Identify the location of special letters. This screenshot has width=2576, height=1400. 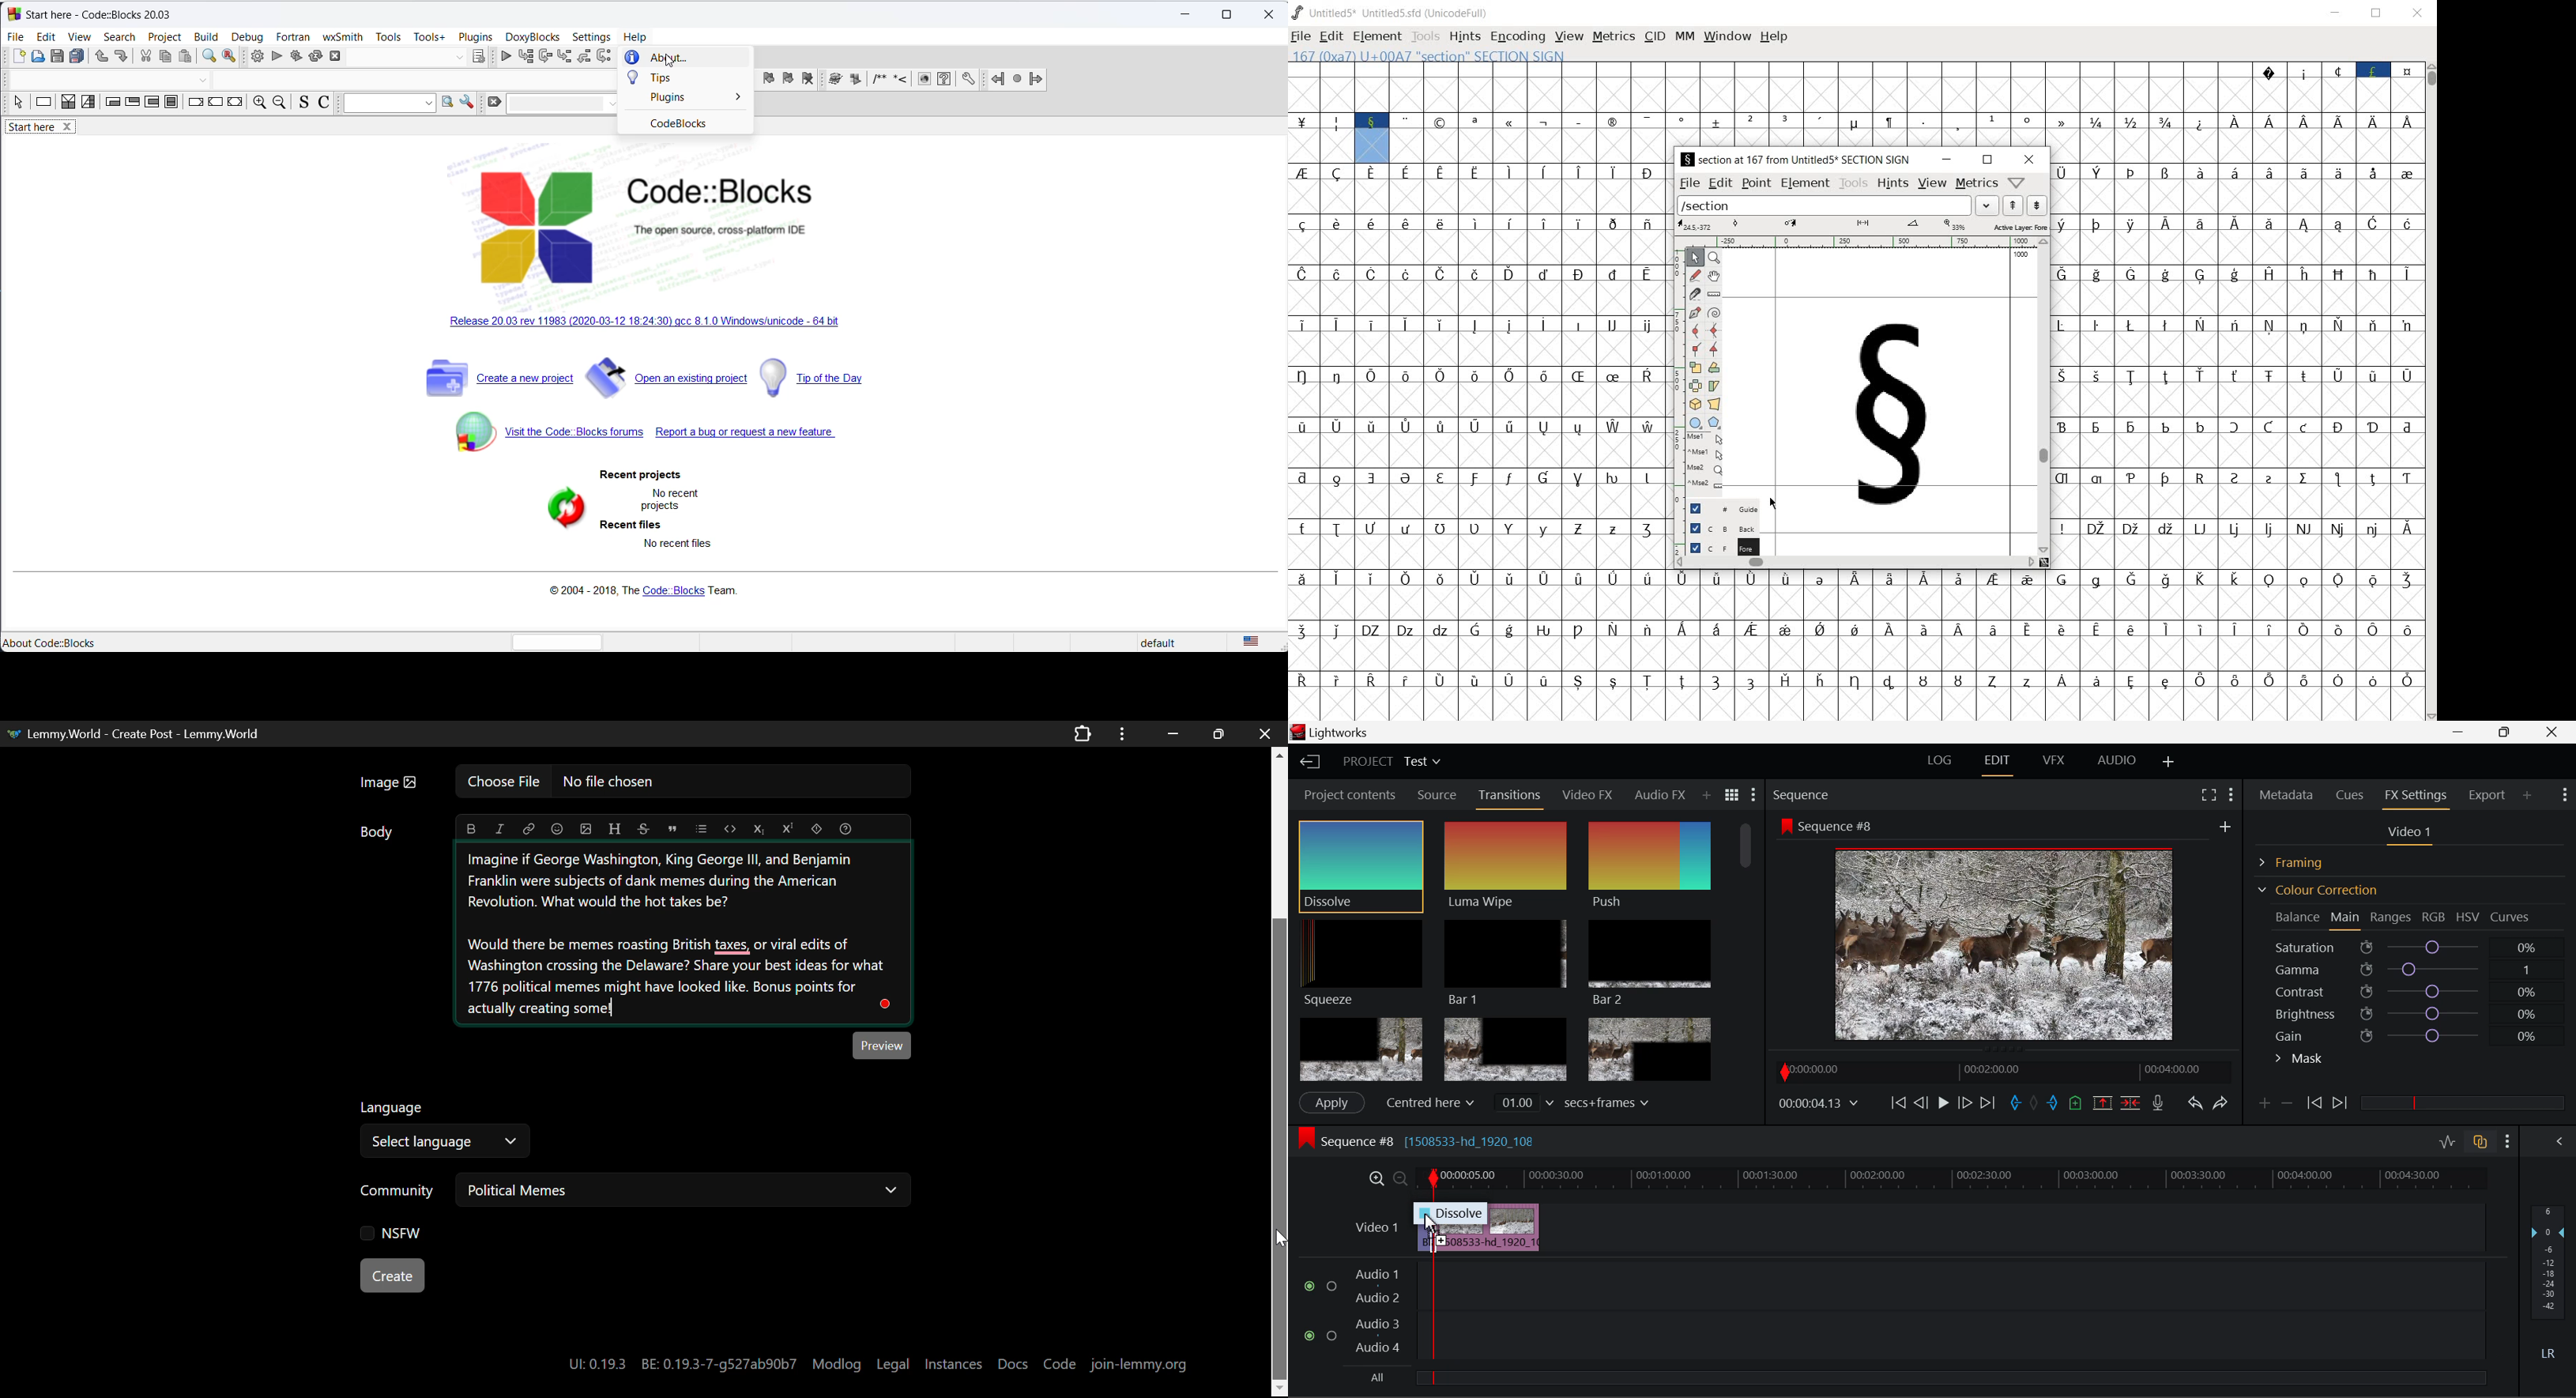
(1478, 224).